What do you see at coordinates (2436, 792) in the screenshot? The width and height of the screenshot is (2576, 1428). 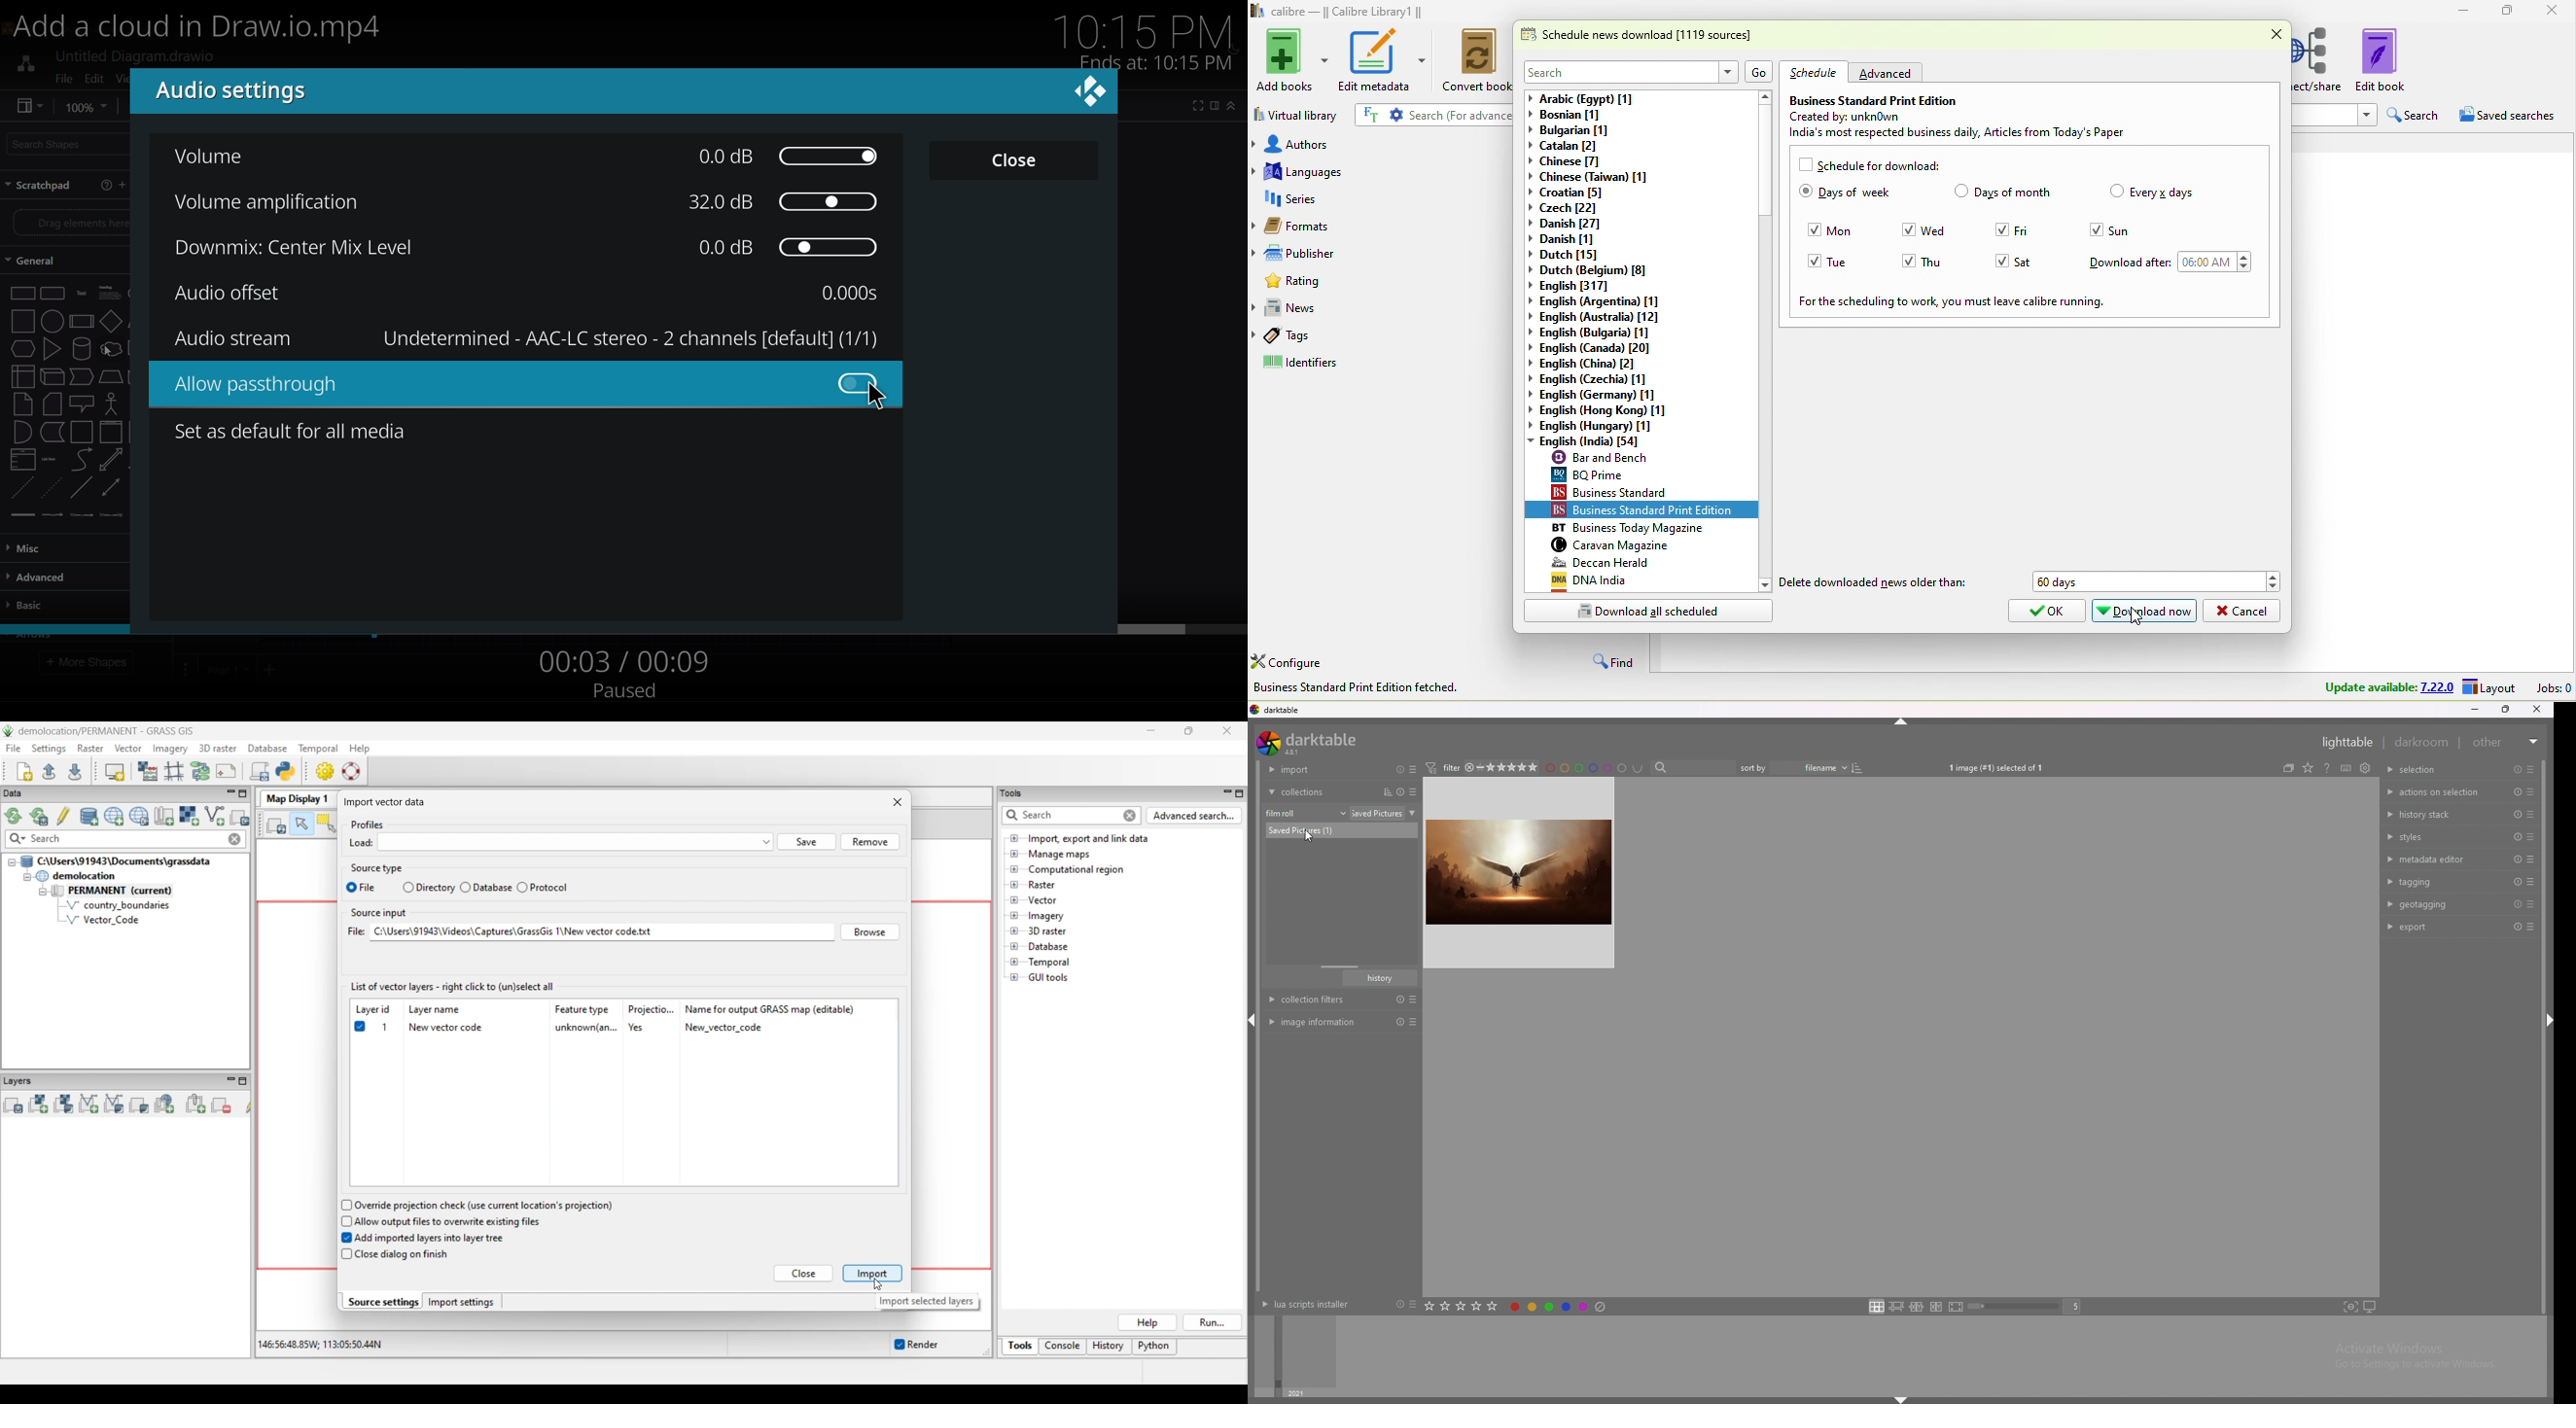 I see `actions on selection` at bounding box center [2436, 792].